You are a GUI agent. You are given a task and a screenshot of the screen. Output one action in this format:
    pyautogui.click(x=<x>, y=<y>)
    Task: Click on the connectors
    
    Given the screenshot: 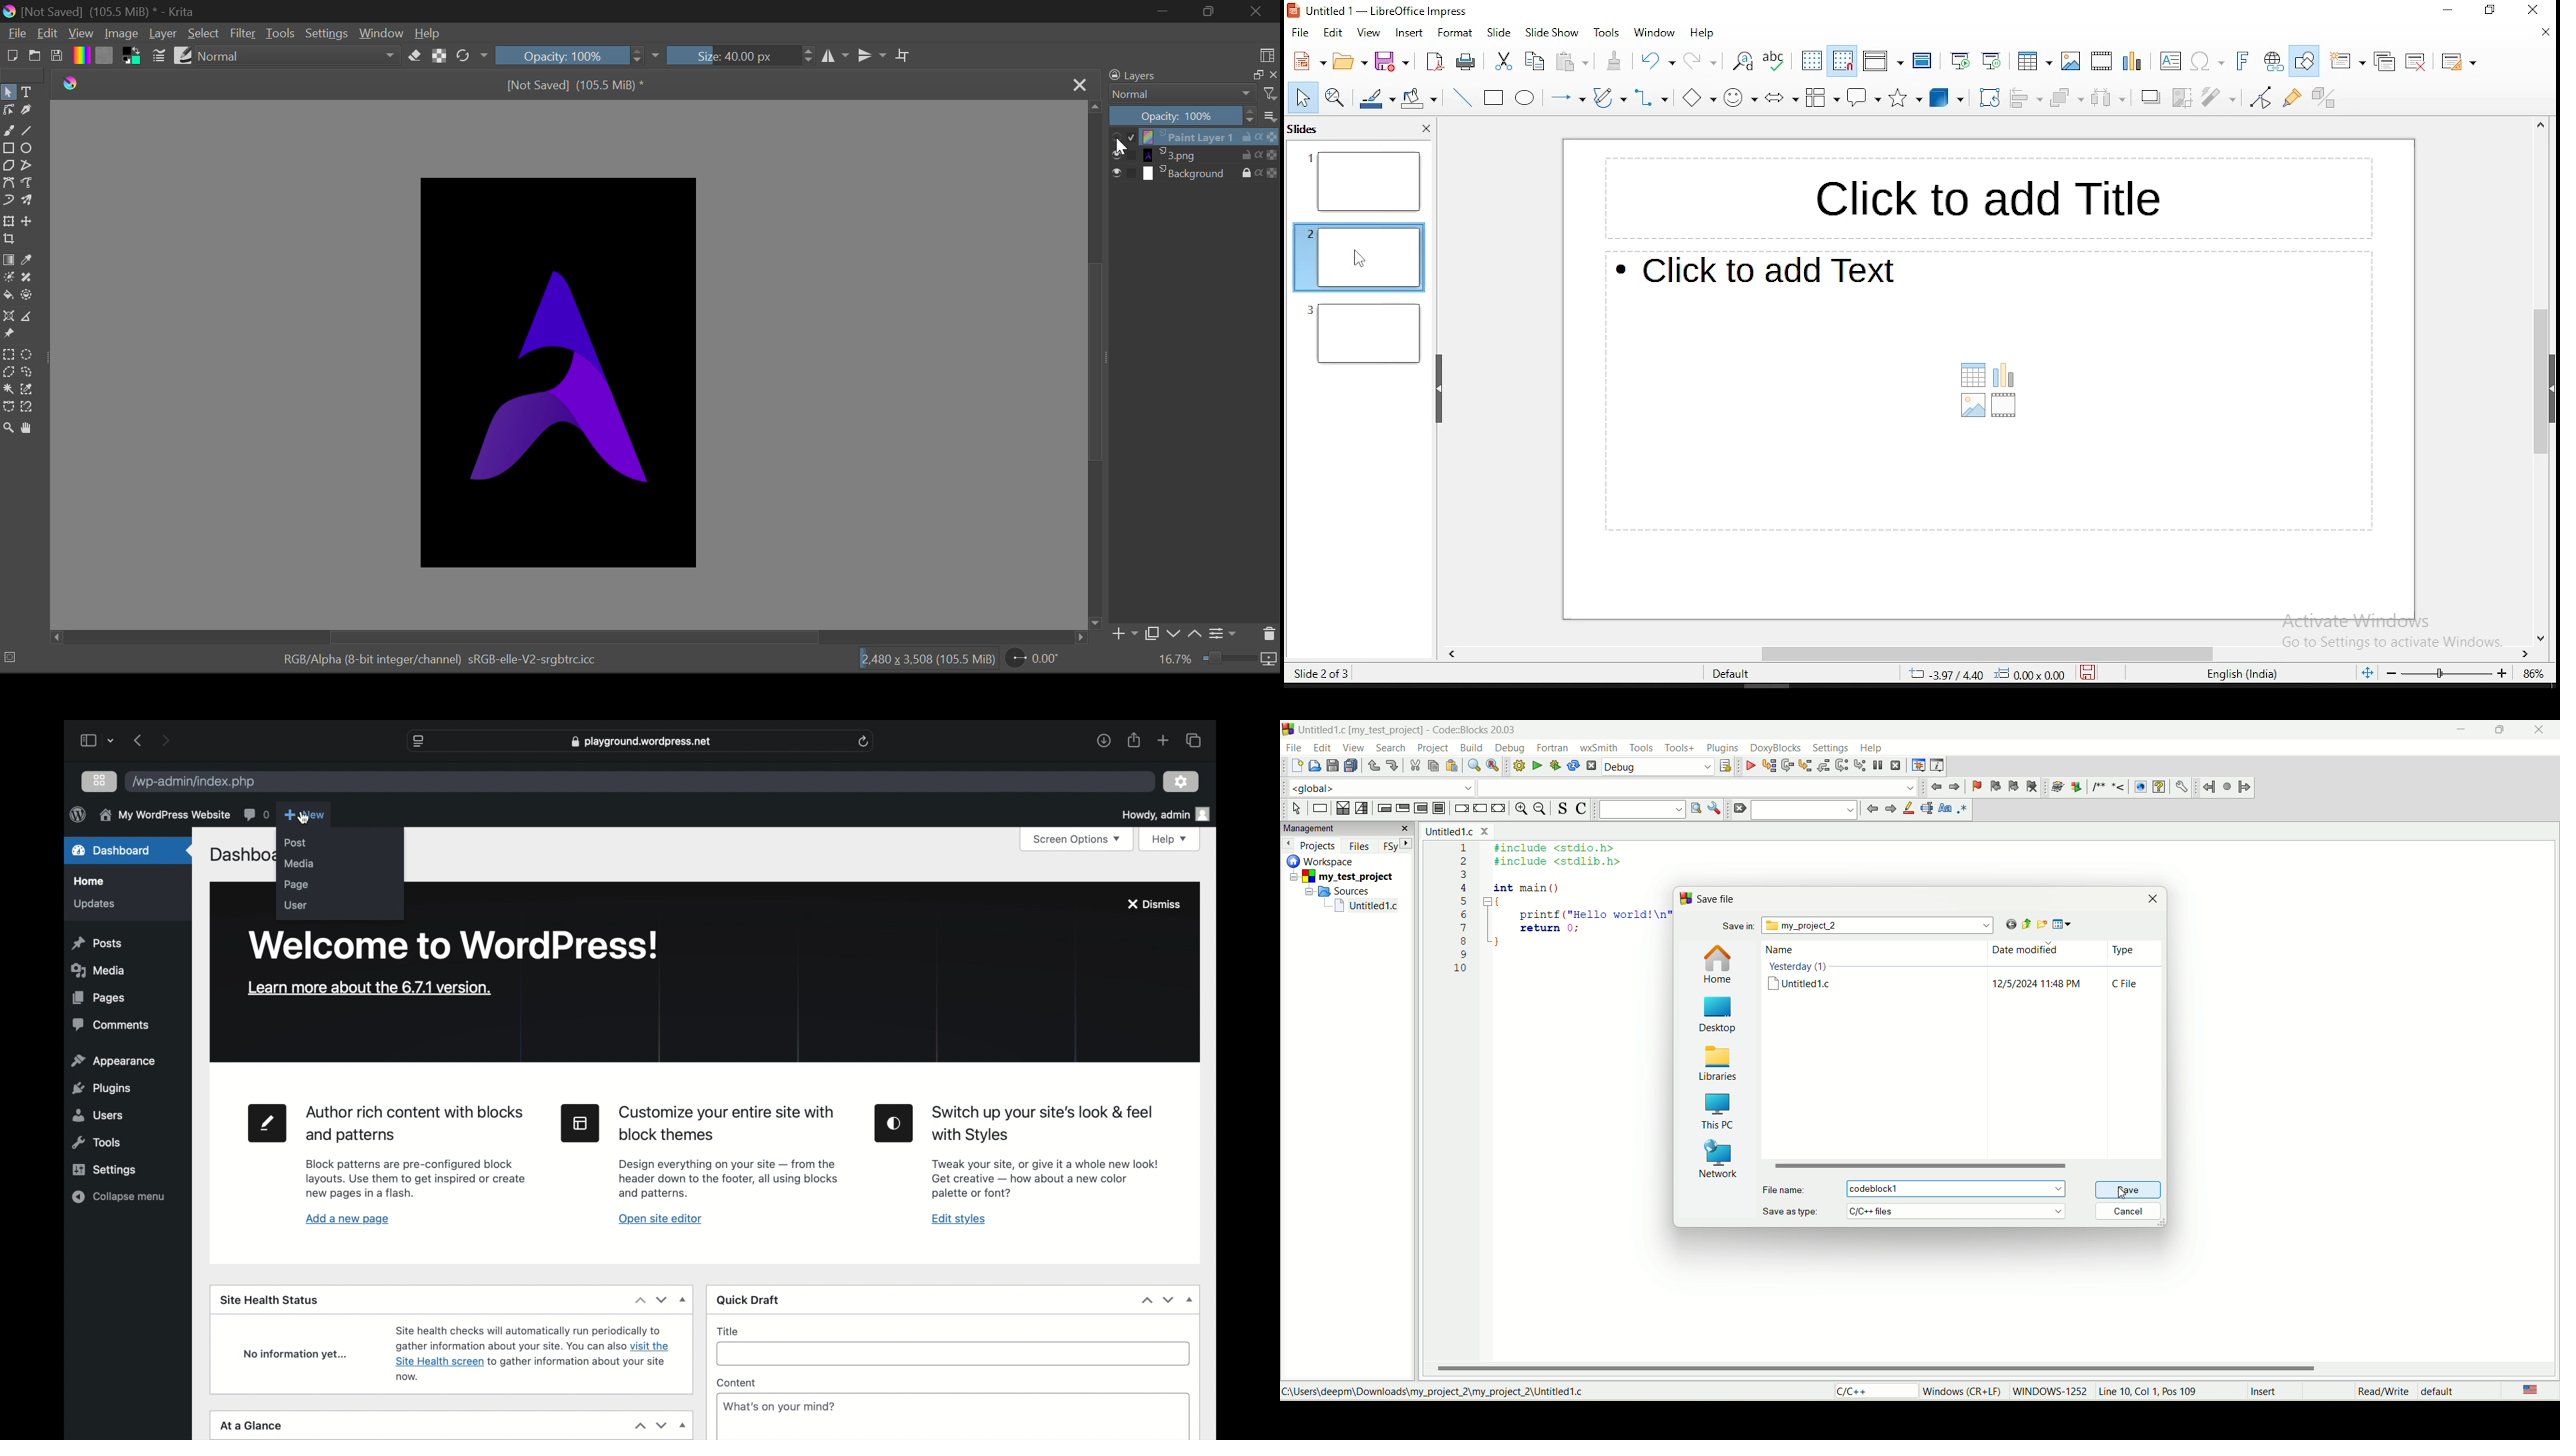 What is the action you would take?
    pyautogui.click(x=1649, y=98)
    